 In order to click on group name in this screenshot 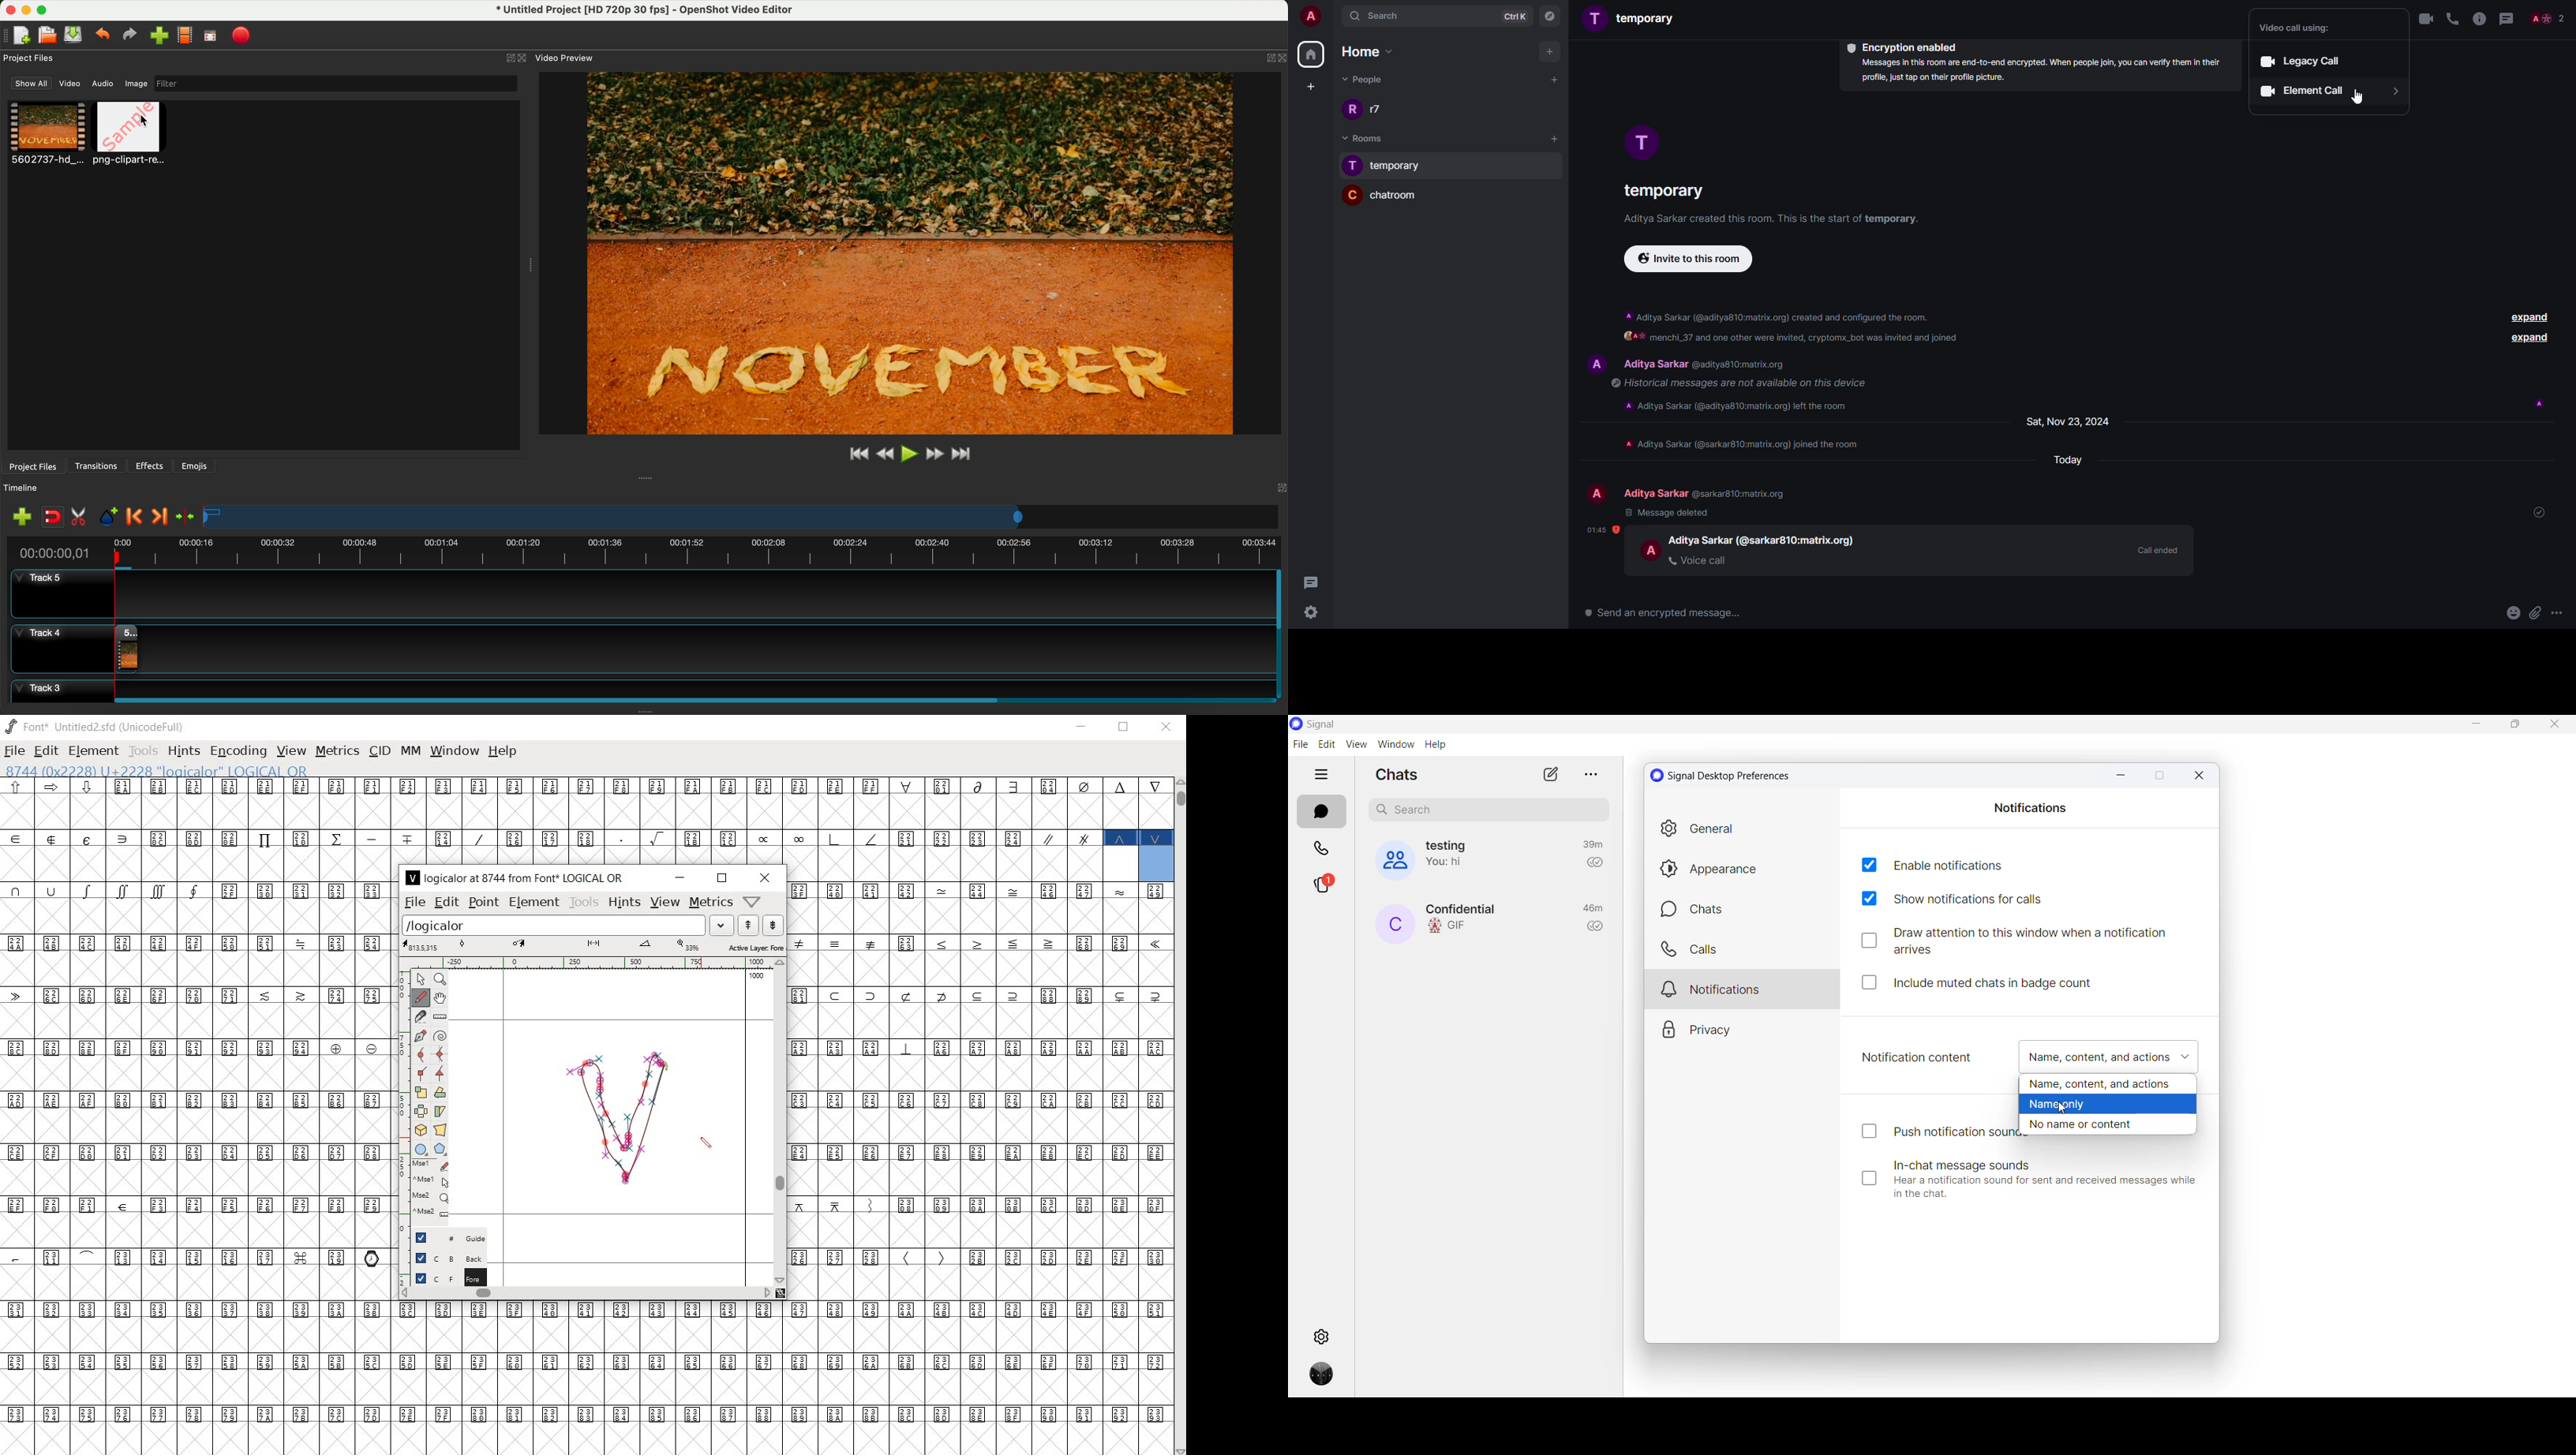, I will do `click(1450, 844)`.